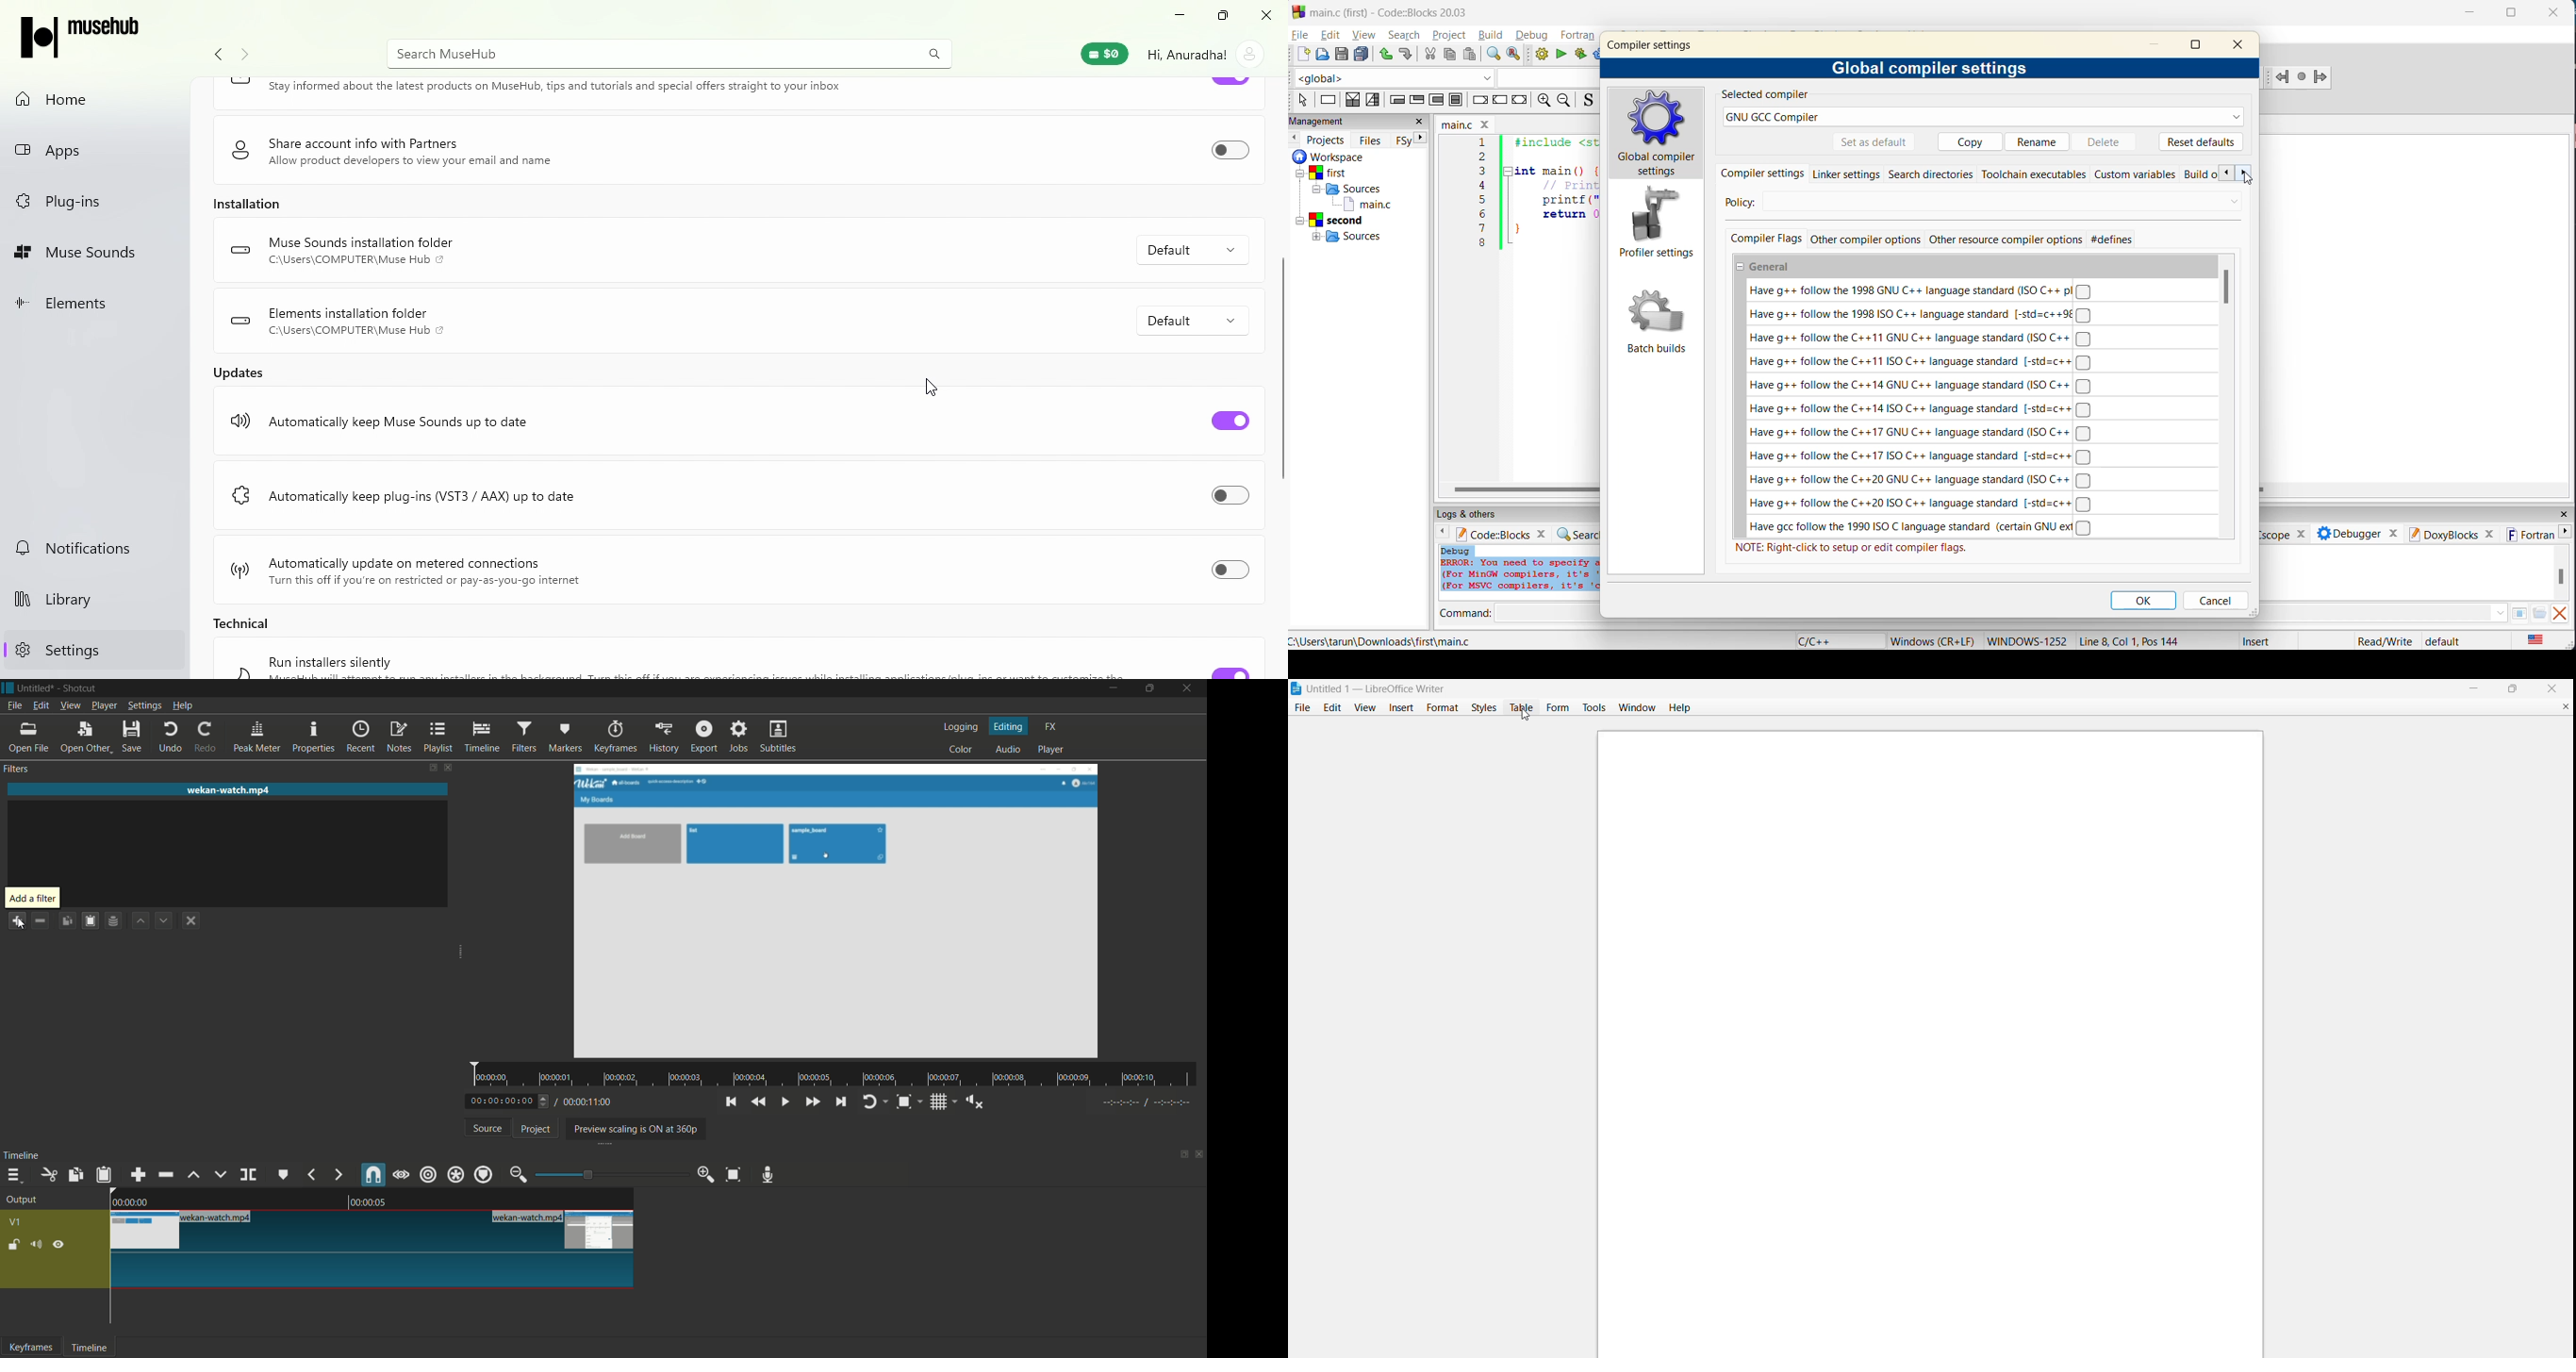  What do you see at coordinates (1764, 238) in the screenshot?
I see `compiler flags` at bounding box center [1764, 238].